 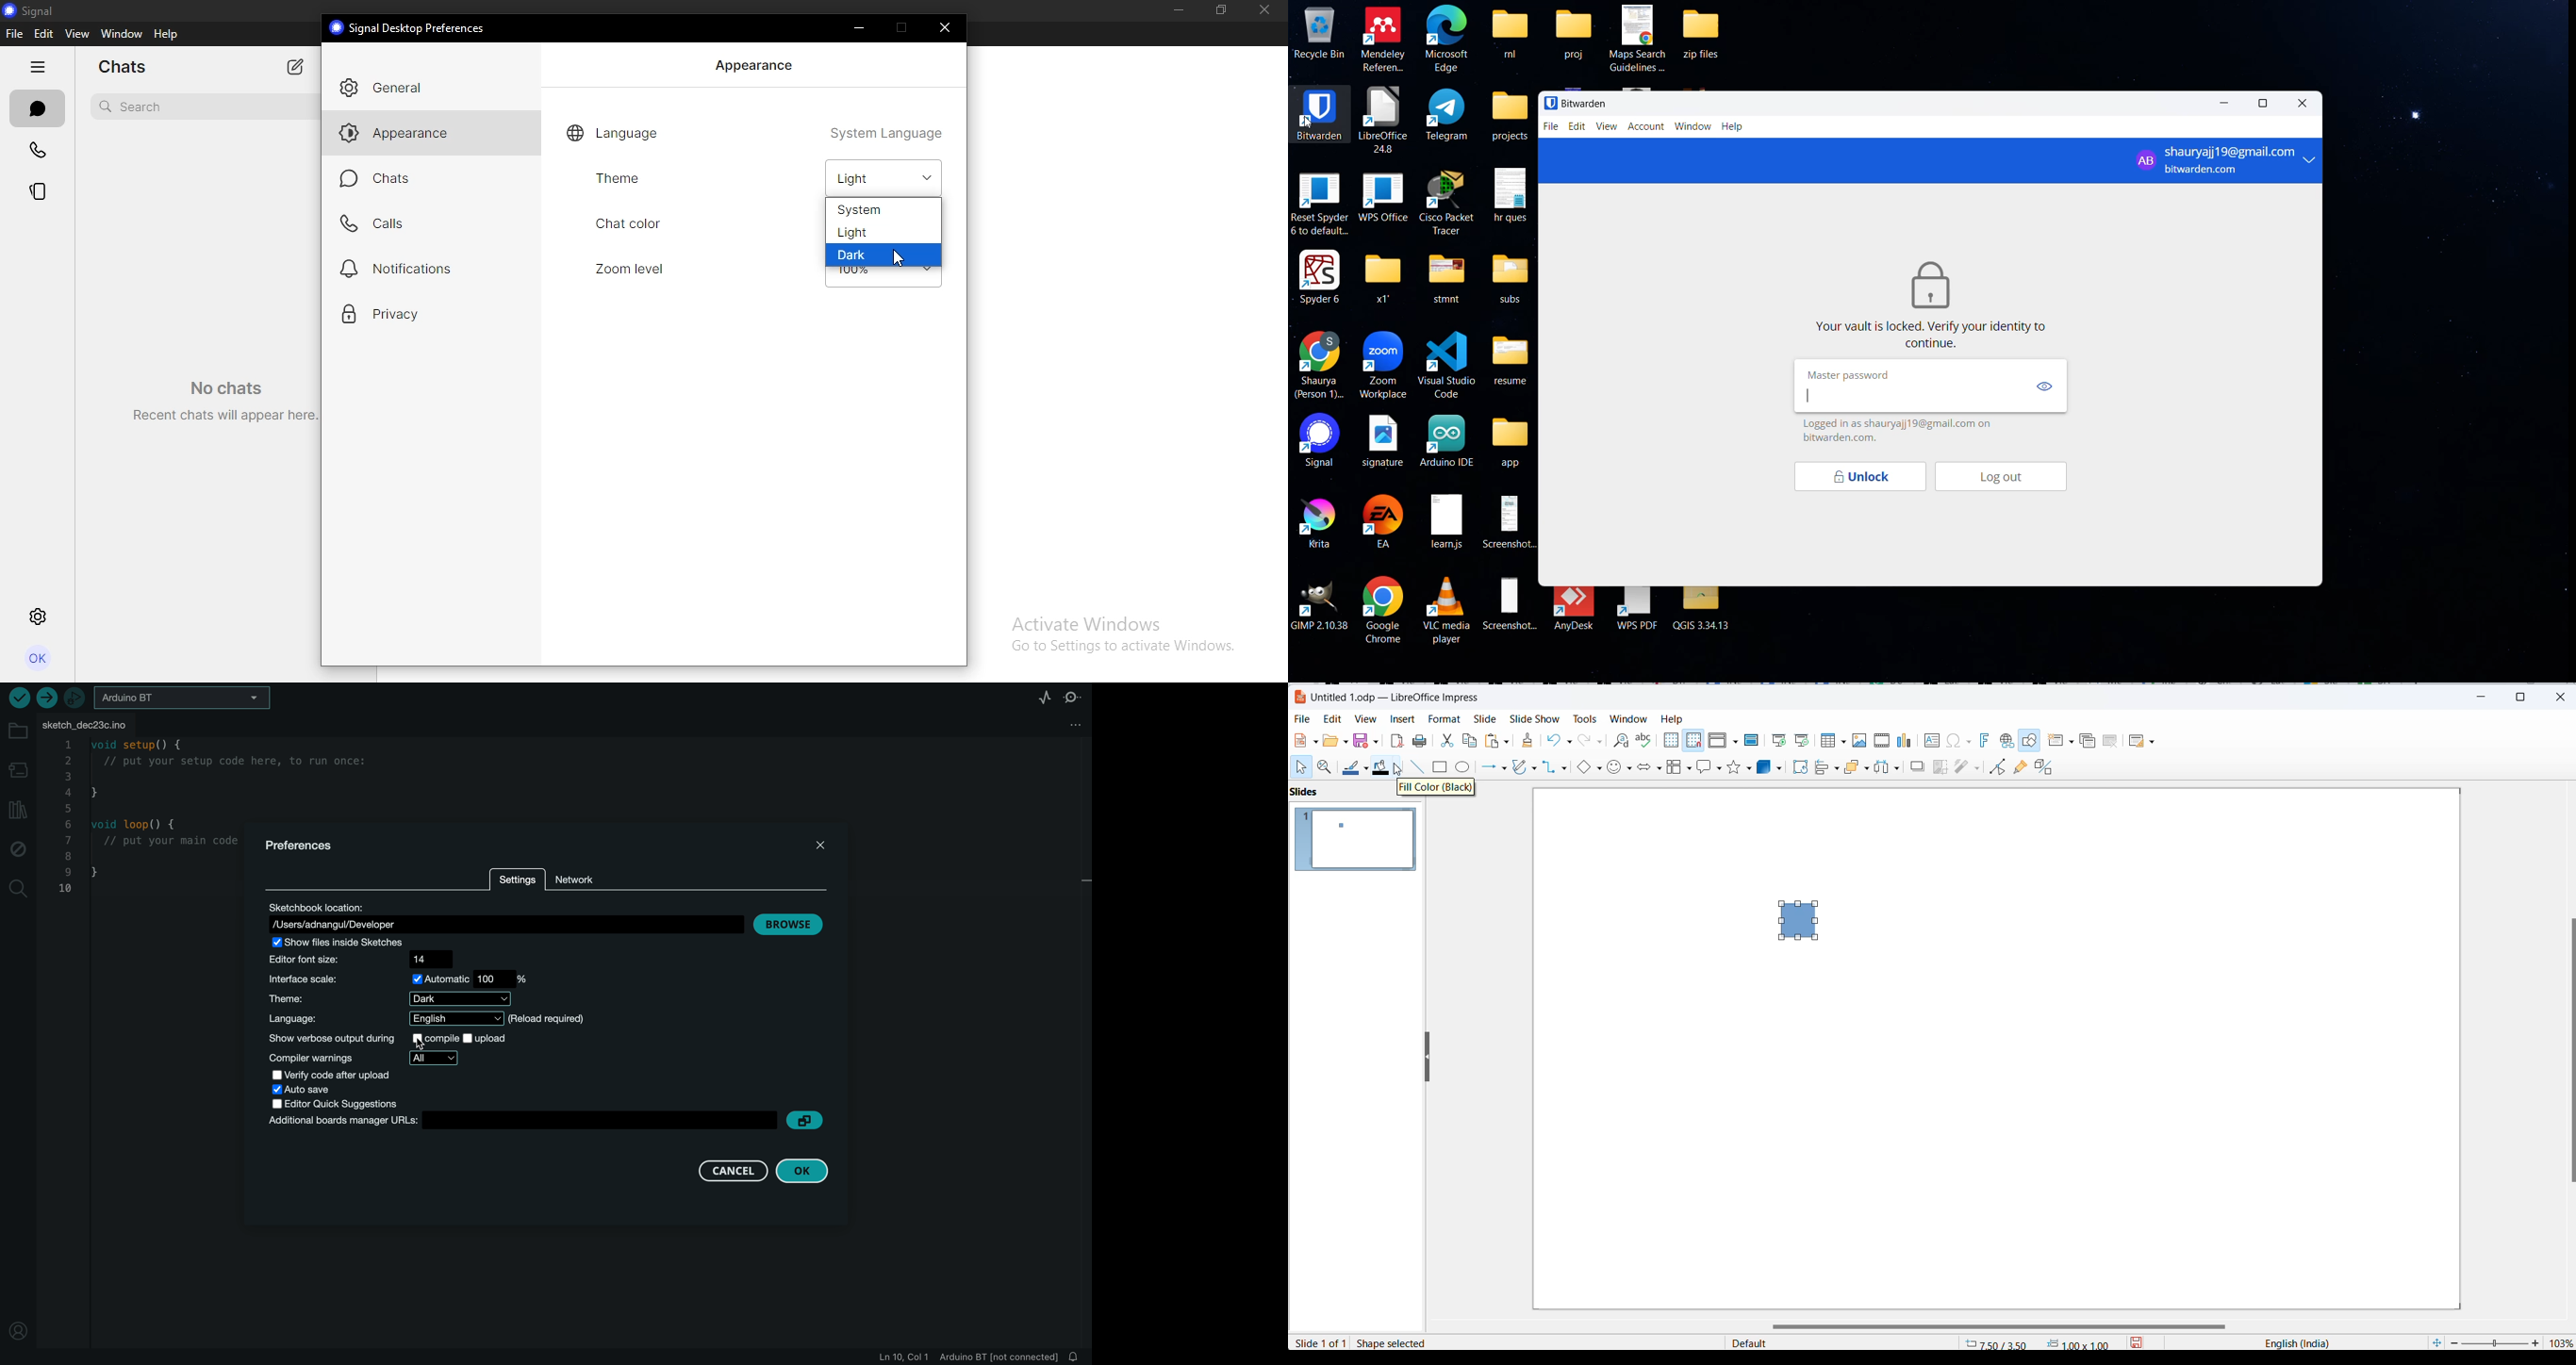 I want to click on slide number, so click(x=1322, y=1343).